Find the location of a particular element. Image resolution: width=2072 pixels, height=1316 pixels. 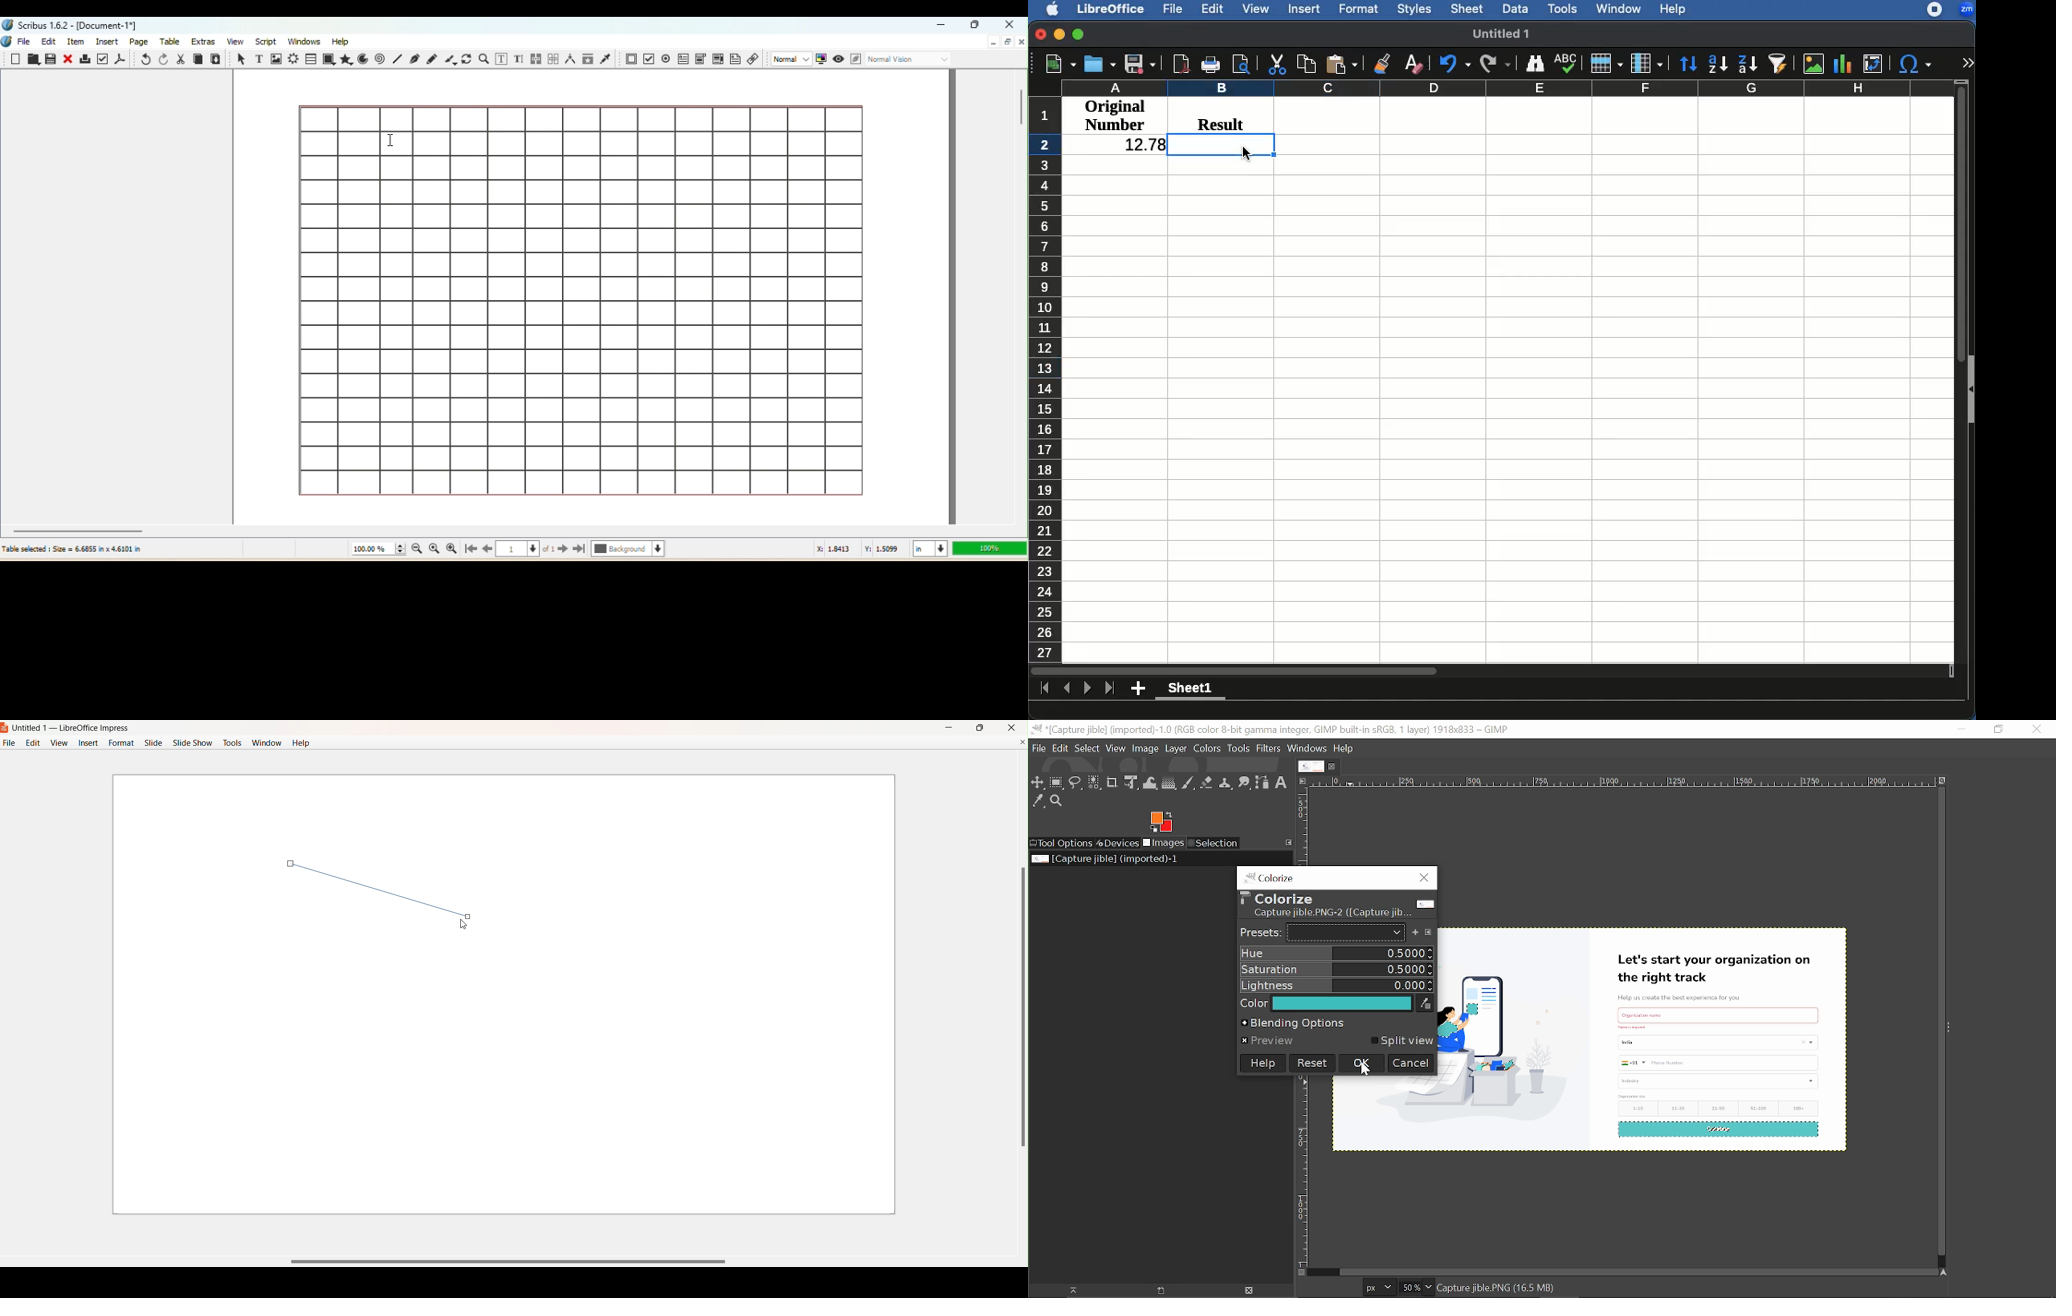

Paste is located at coordinates (217, 59).